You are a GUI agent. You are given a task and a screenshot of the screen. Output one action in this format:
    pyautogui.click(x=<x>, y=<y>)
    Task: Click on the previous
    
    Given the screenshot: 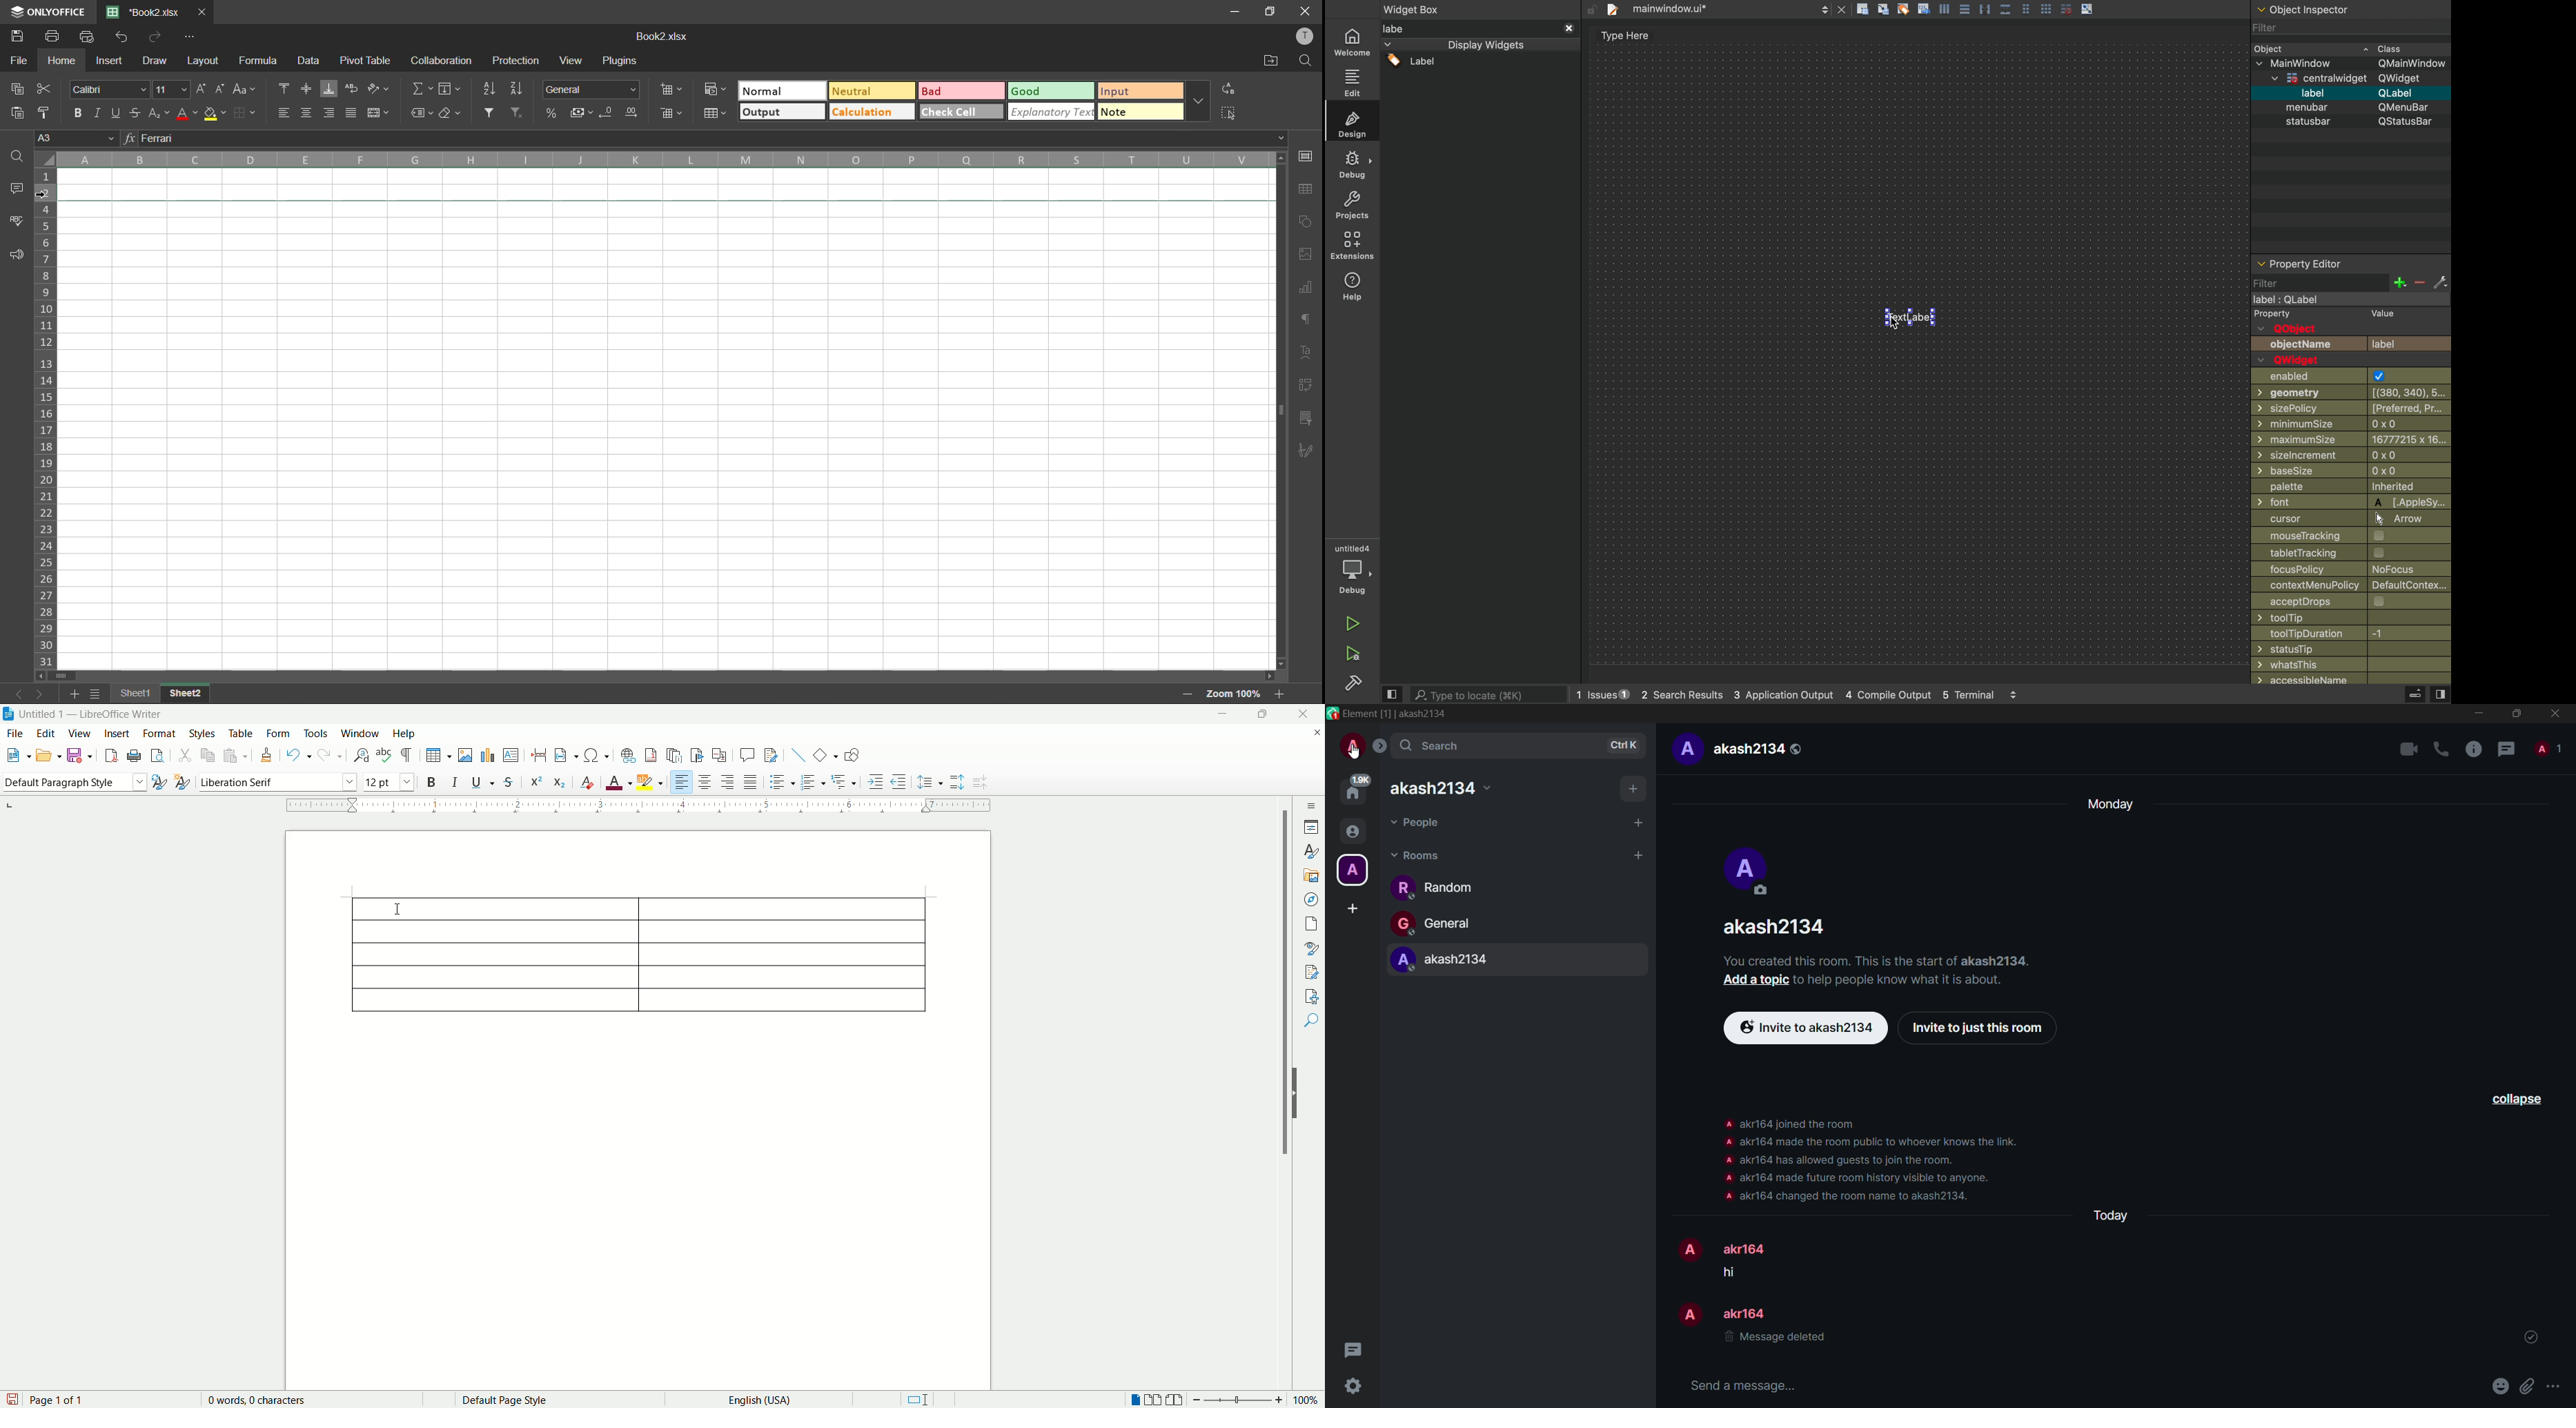 What is the action you would take?
    pyautogui.click(x=15, y=692)
    